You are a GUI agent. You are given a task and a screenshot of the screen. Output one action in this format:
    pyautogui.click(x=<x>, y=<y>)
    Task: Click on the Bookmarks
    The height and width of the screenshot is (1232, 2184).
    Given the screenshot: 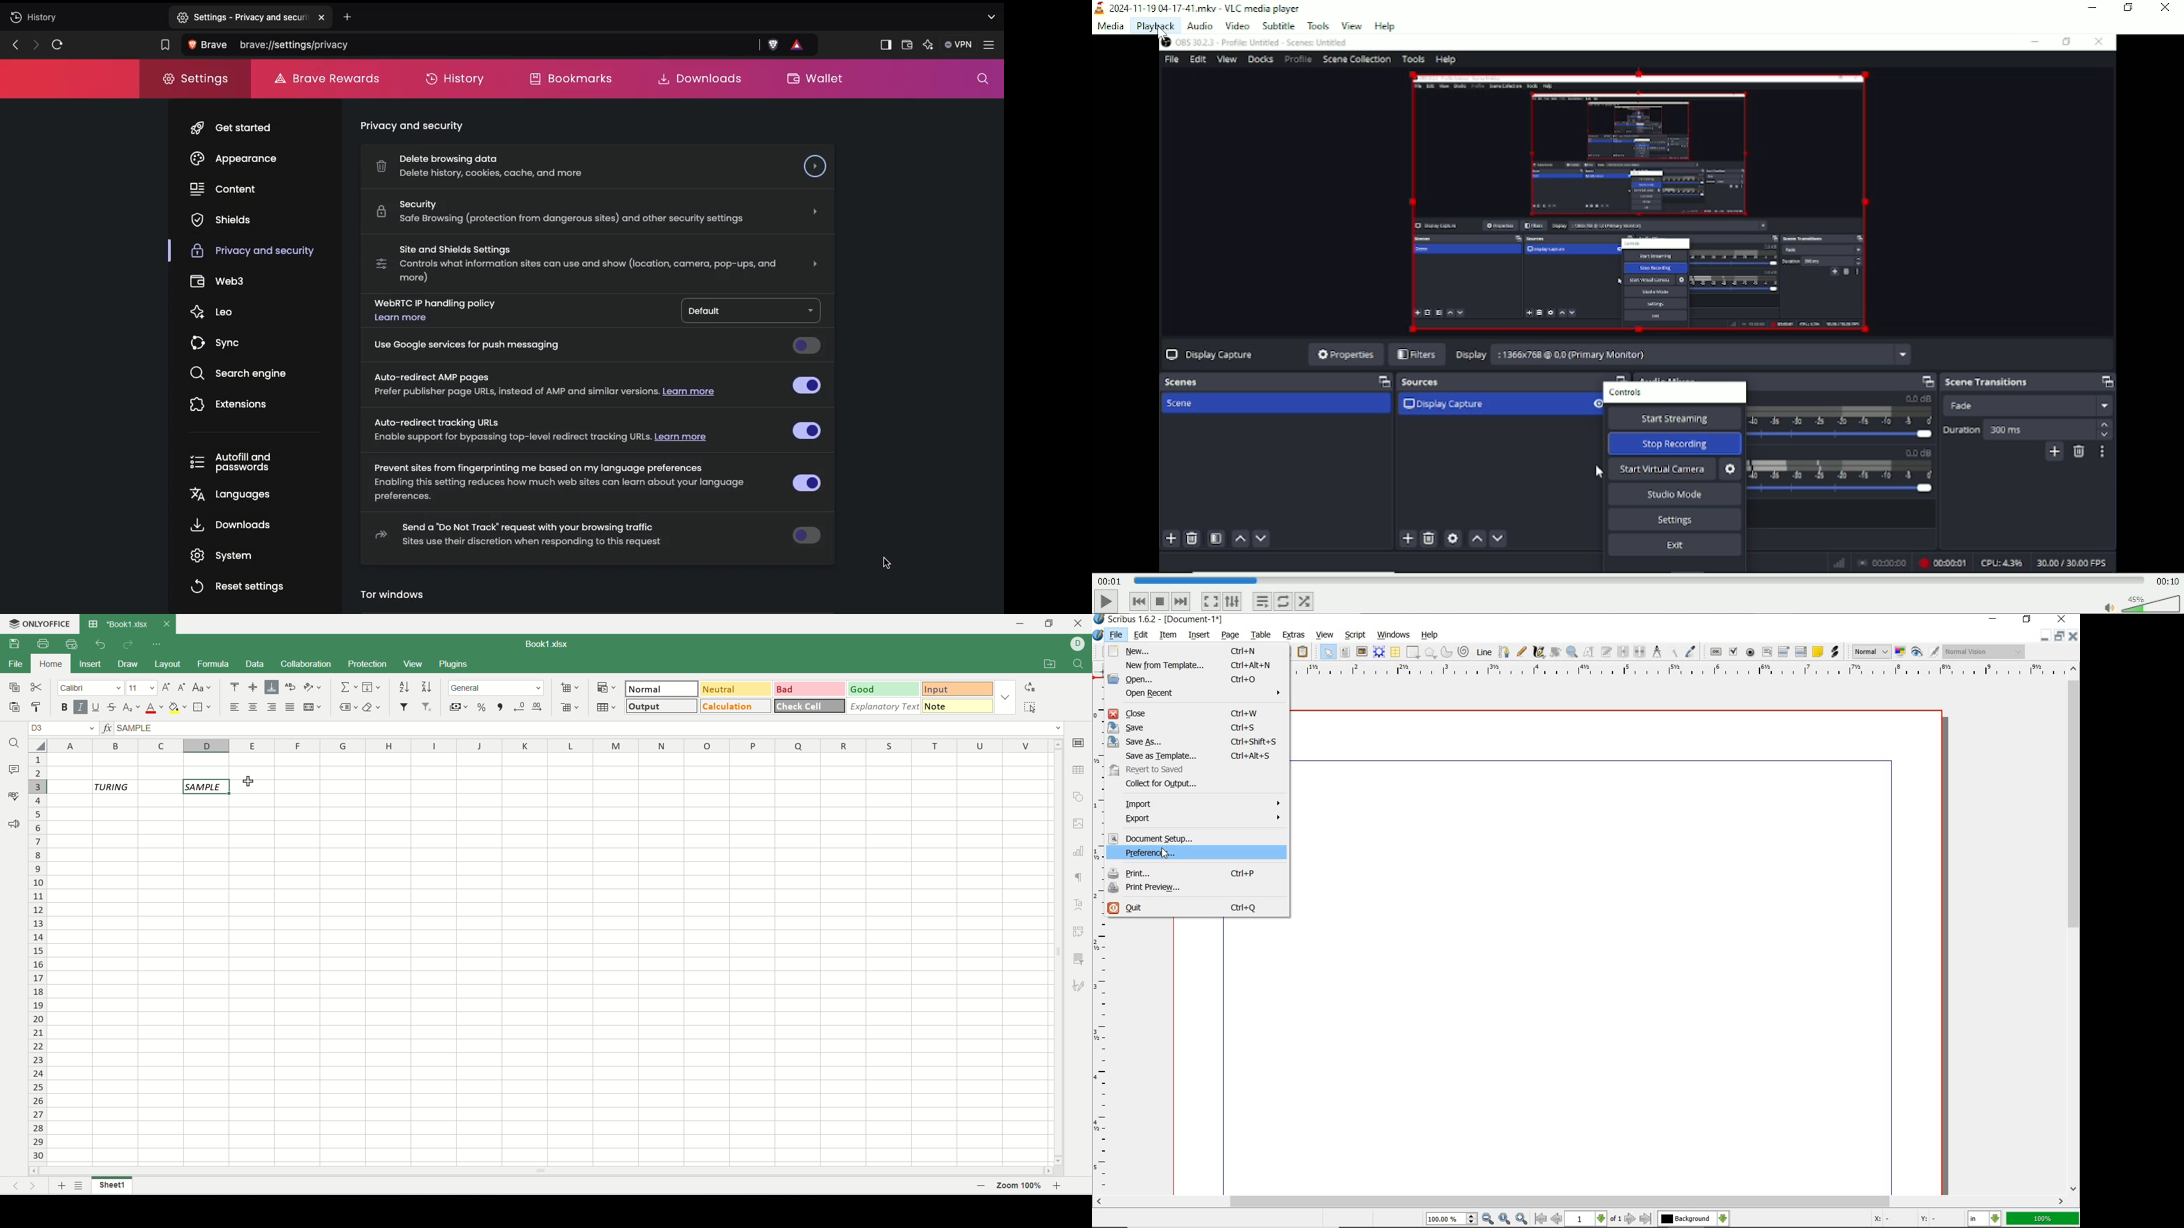 What is the action you would take?
    pyautogui.click(x=575, y=78)
    